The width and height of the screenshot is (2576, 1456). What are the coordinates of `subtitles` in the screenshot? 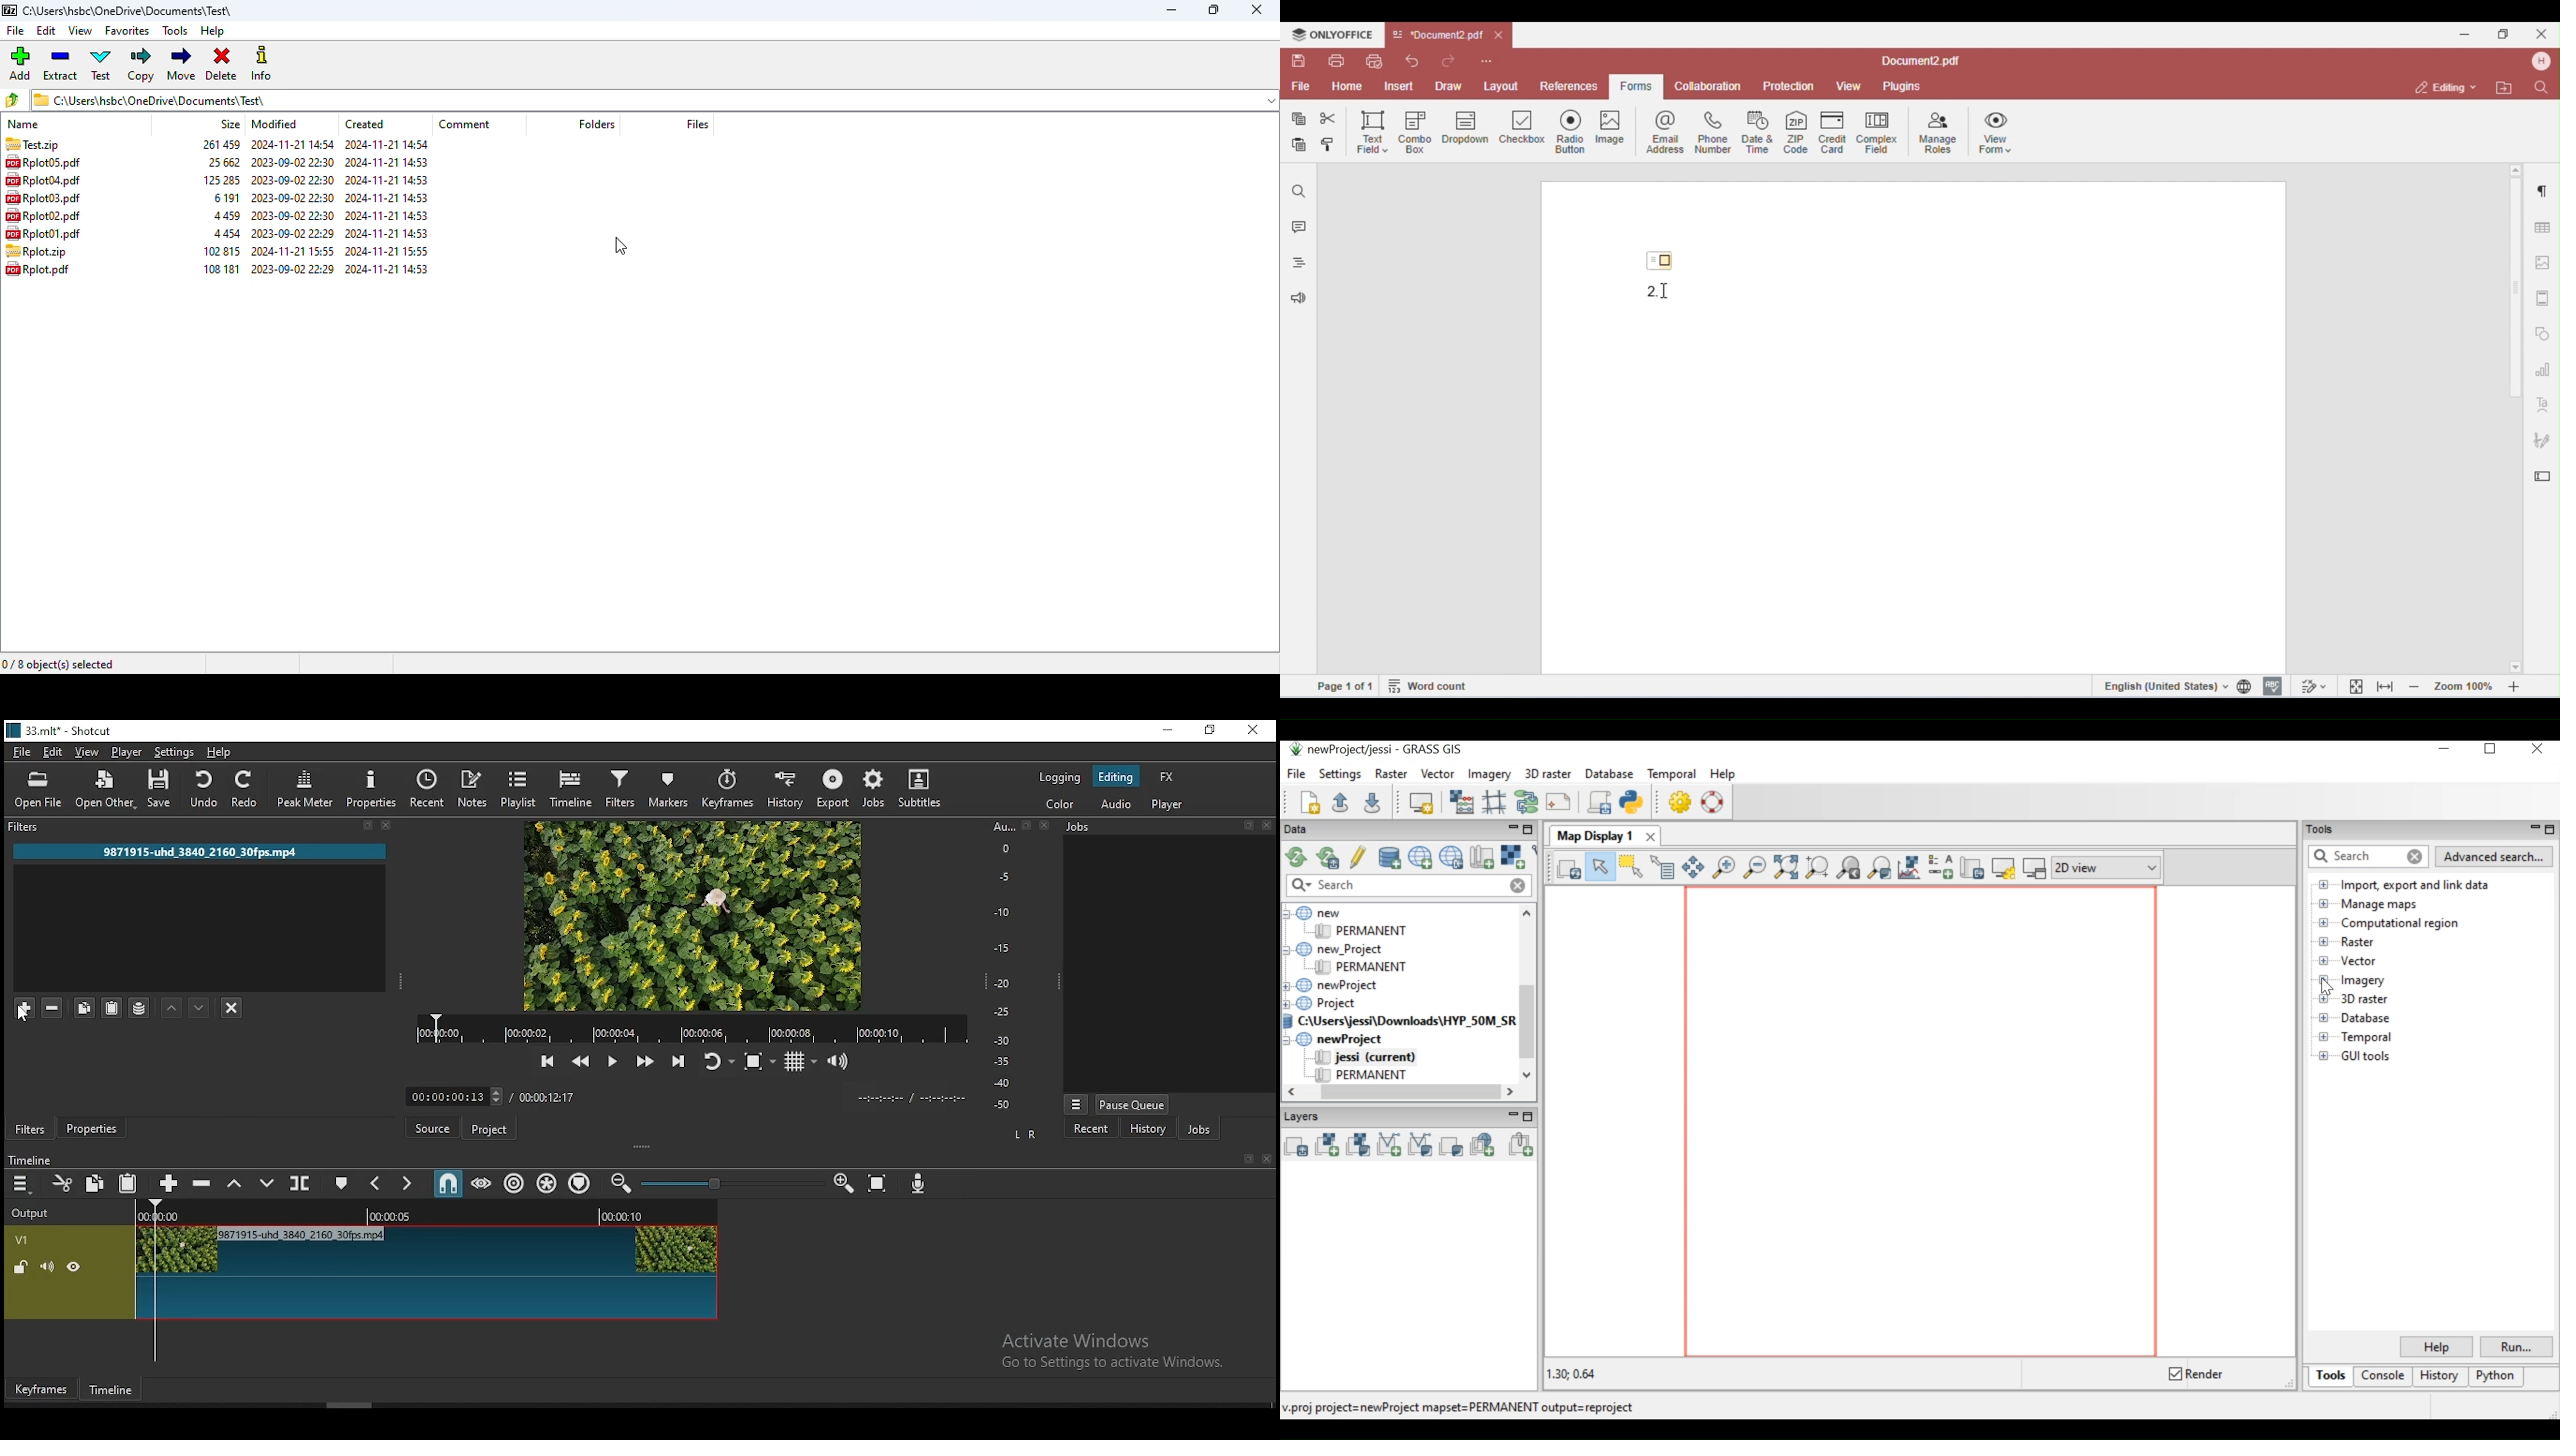 It's located at (919, 790).